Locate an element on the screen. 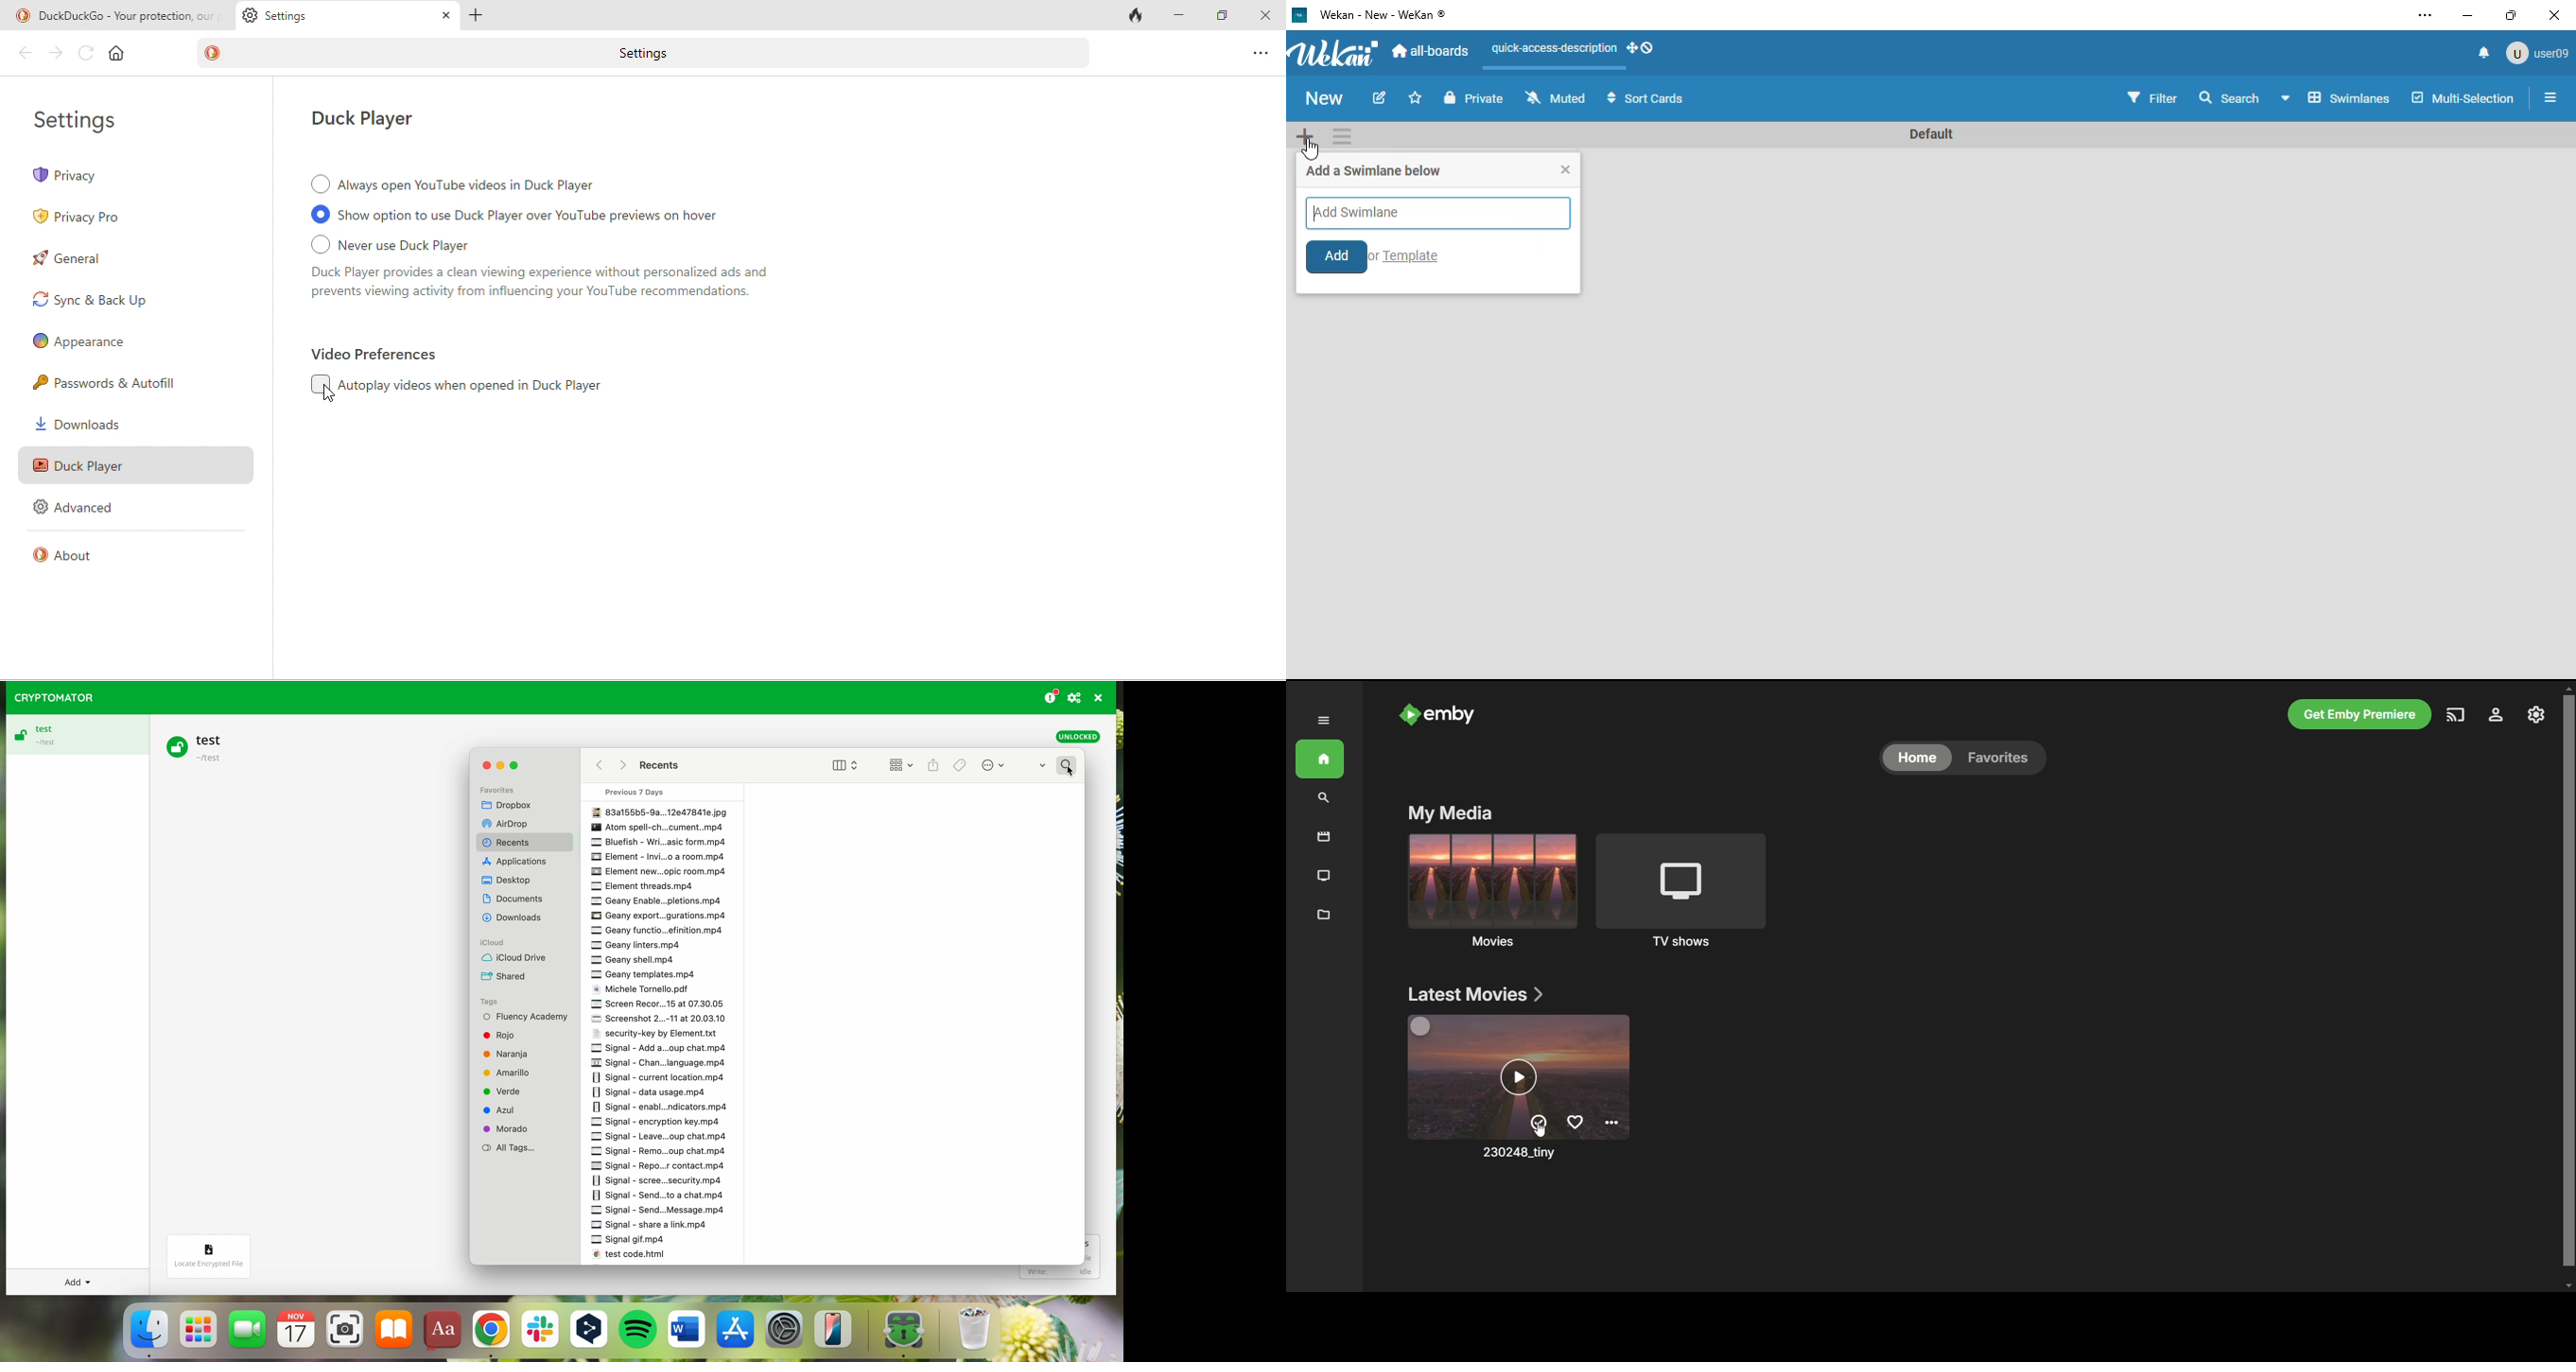  advanced is located at coordinates (80, 507).